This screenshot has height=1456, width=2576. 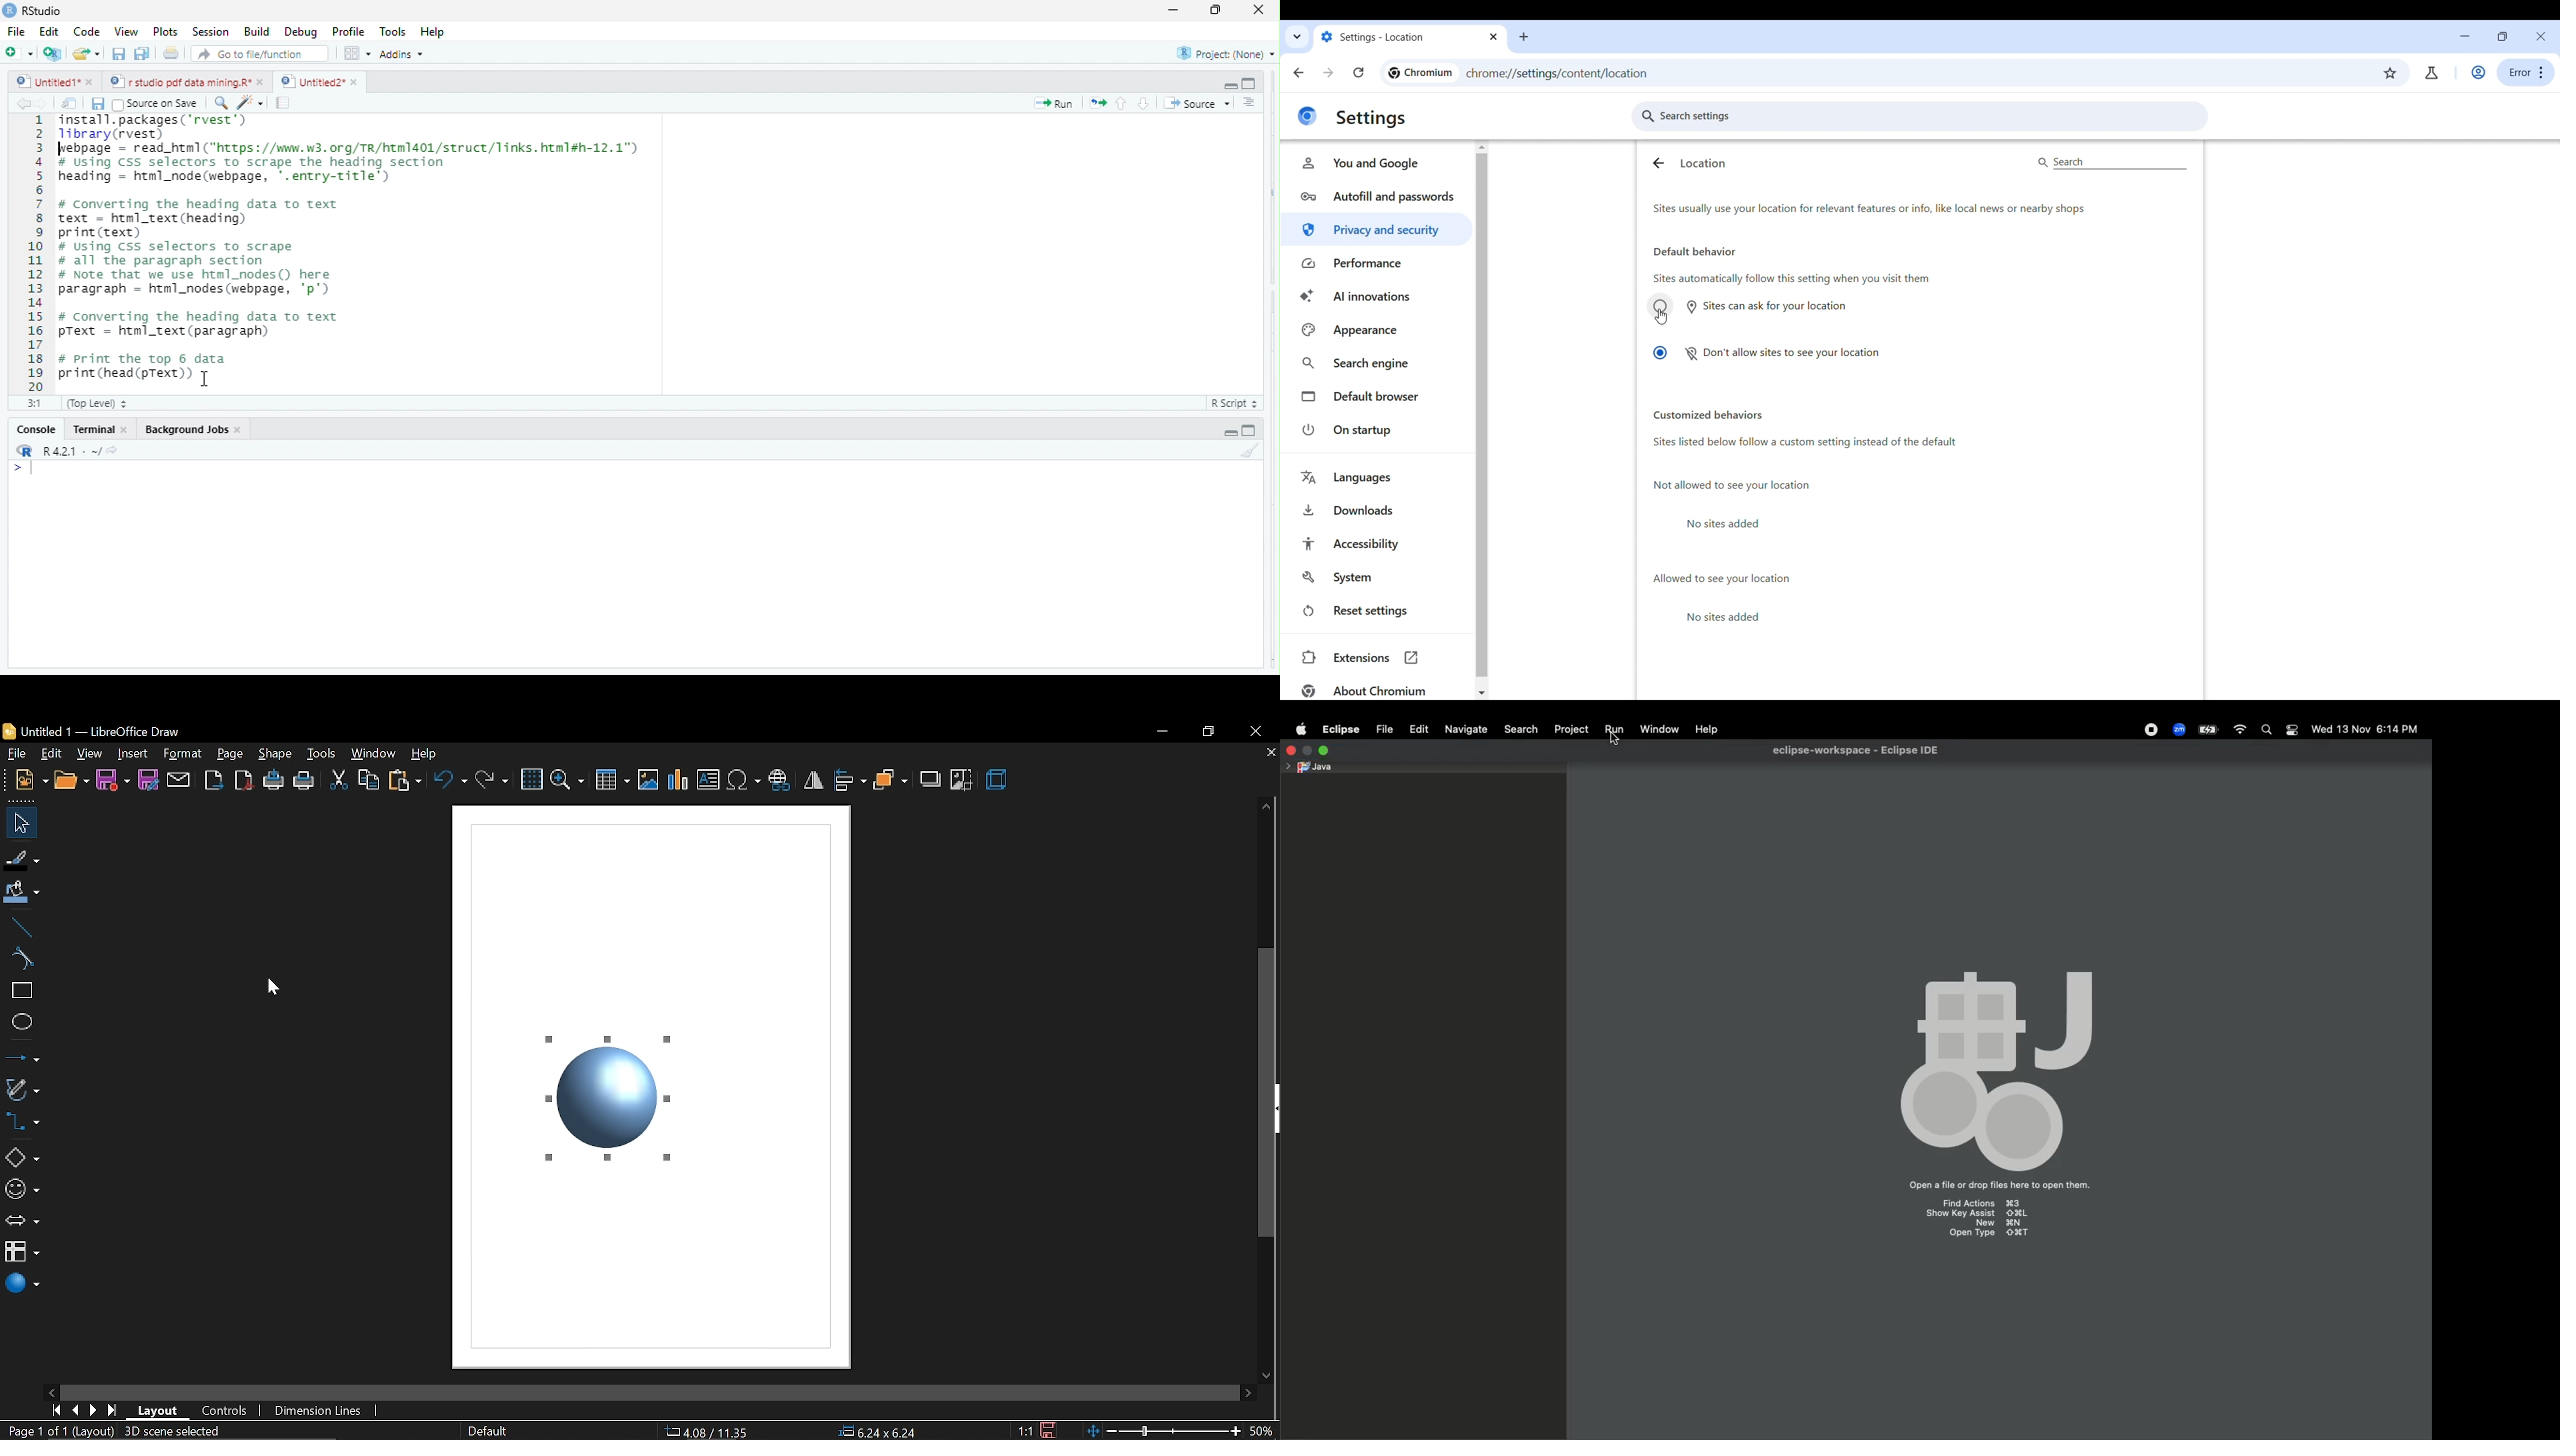 What do you see at coordinates (52, 753) in the screenshot?
I see `edit` at bounding box center [52, 753].